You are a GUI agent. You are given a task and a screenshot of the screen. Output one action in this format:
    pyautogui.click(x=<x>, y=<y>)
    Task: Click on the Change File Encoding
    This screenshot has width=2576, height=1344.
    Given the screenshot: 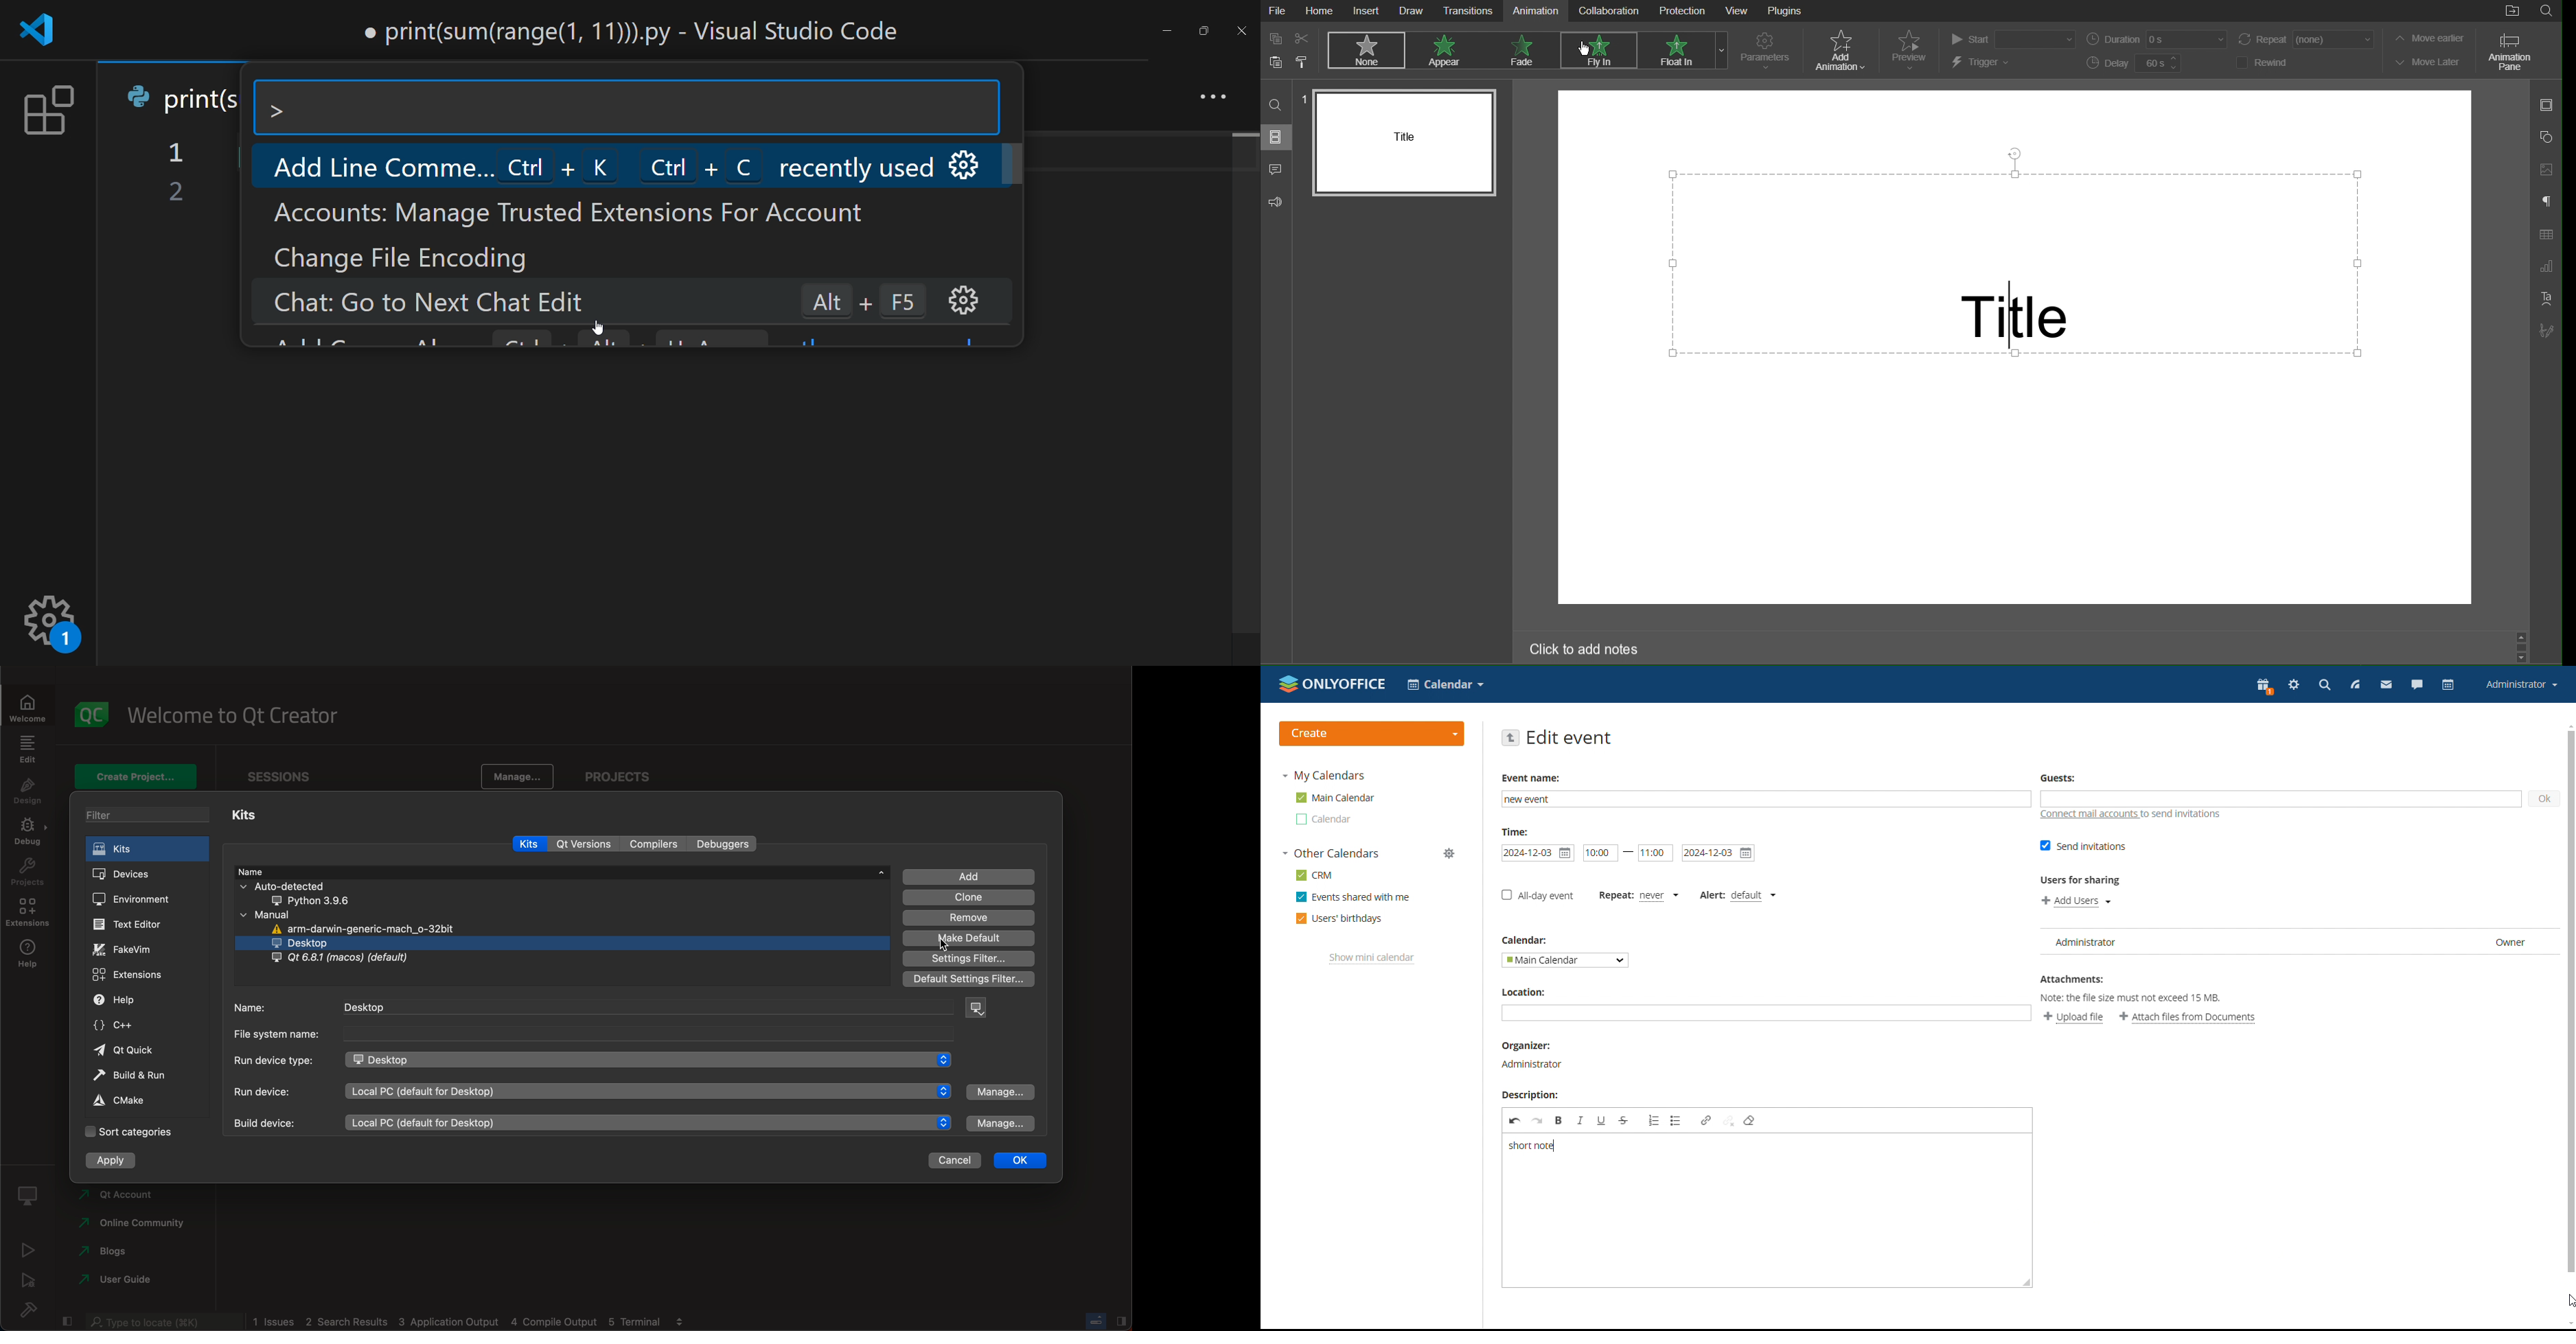 What is the action you would take?
    pyautogui.click(x=407, y=257)
    